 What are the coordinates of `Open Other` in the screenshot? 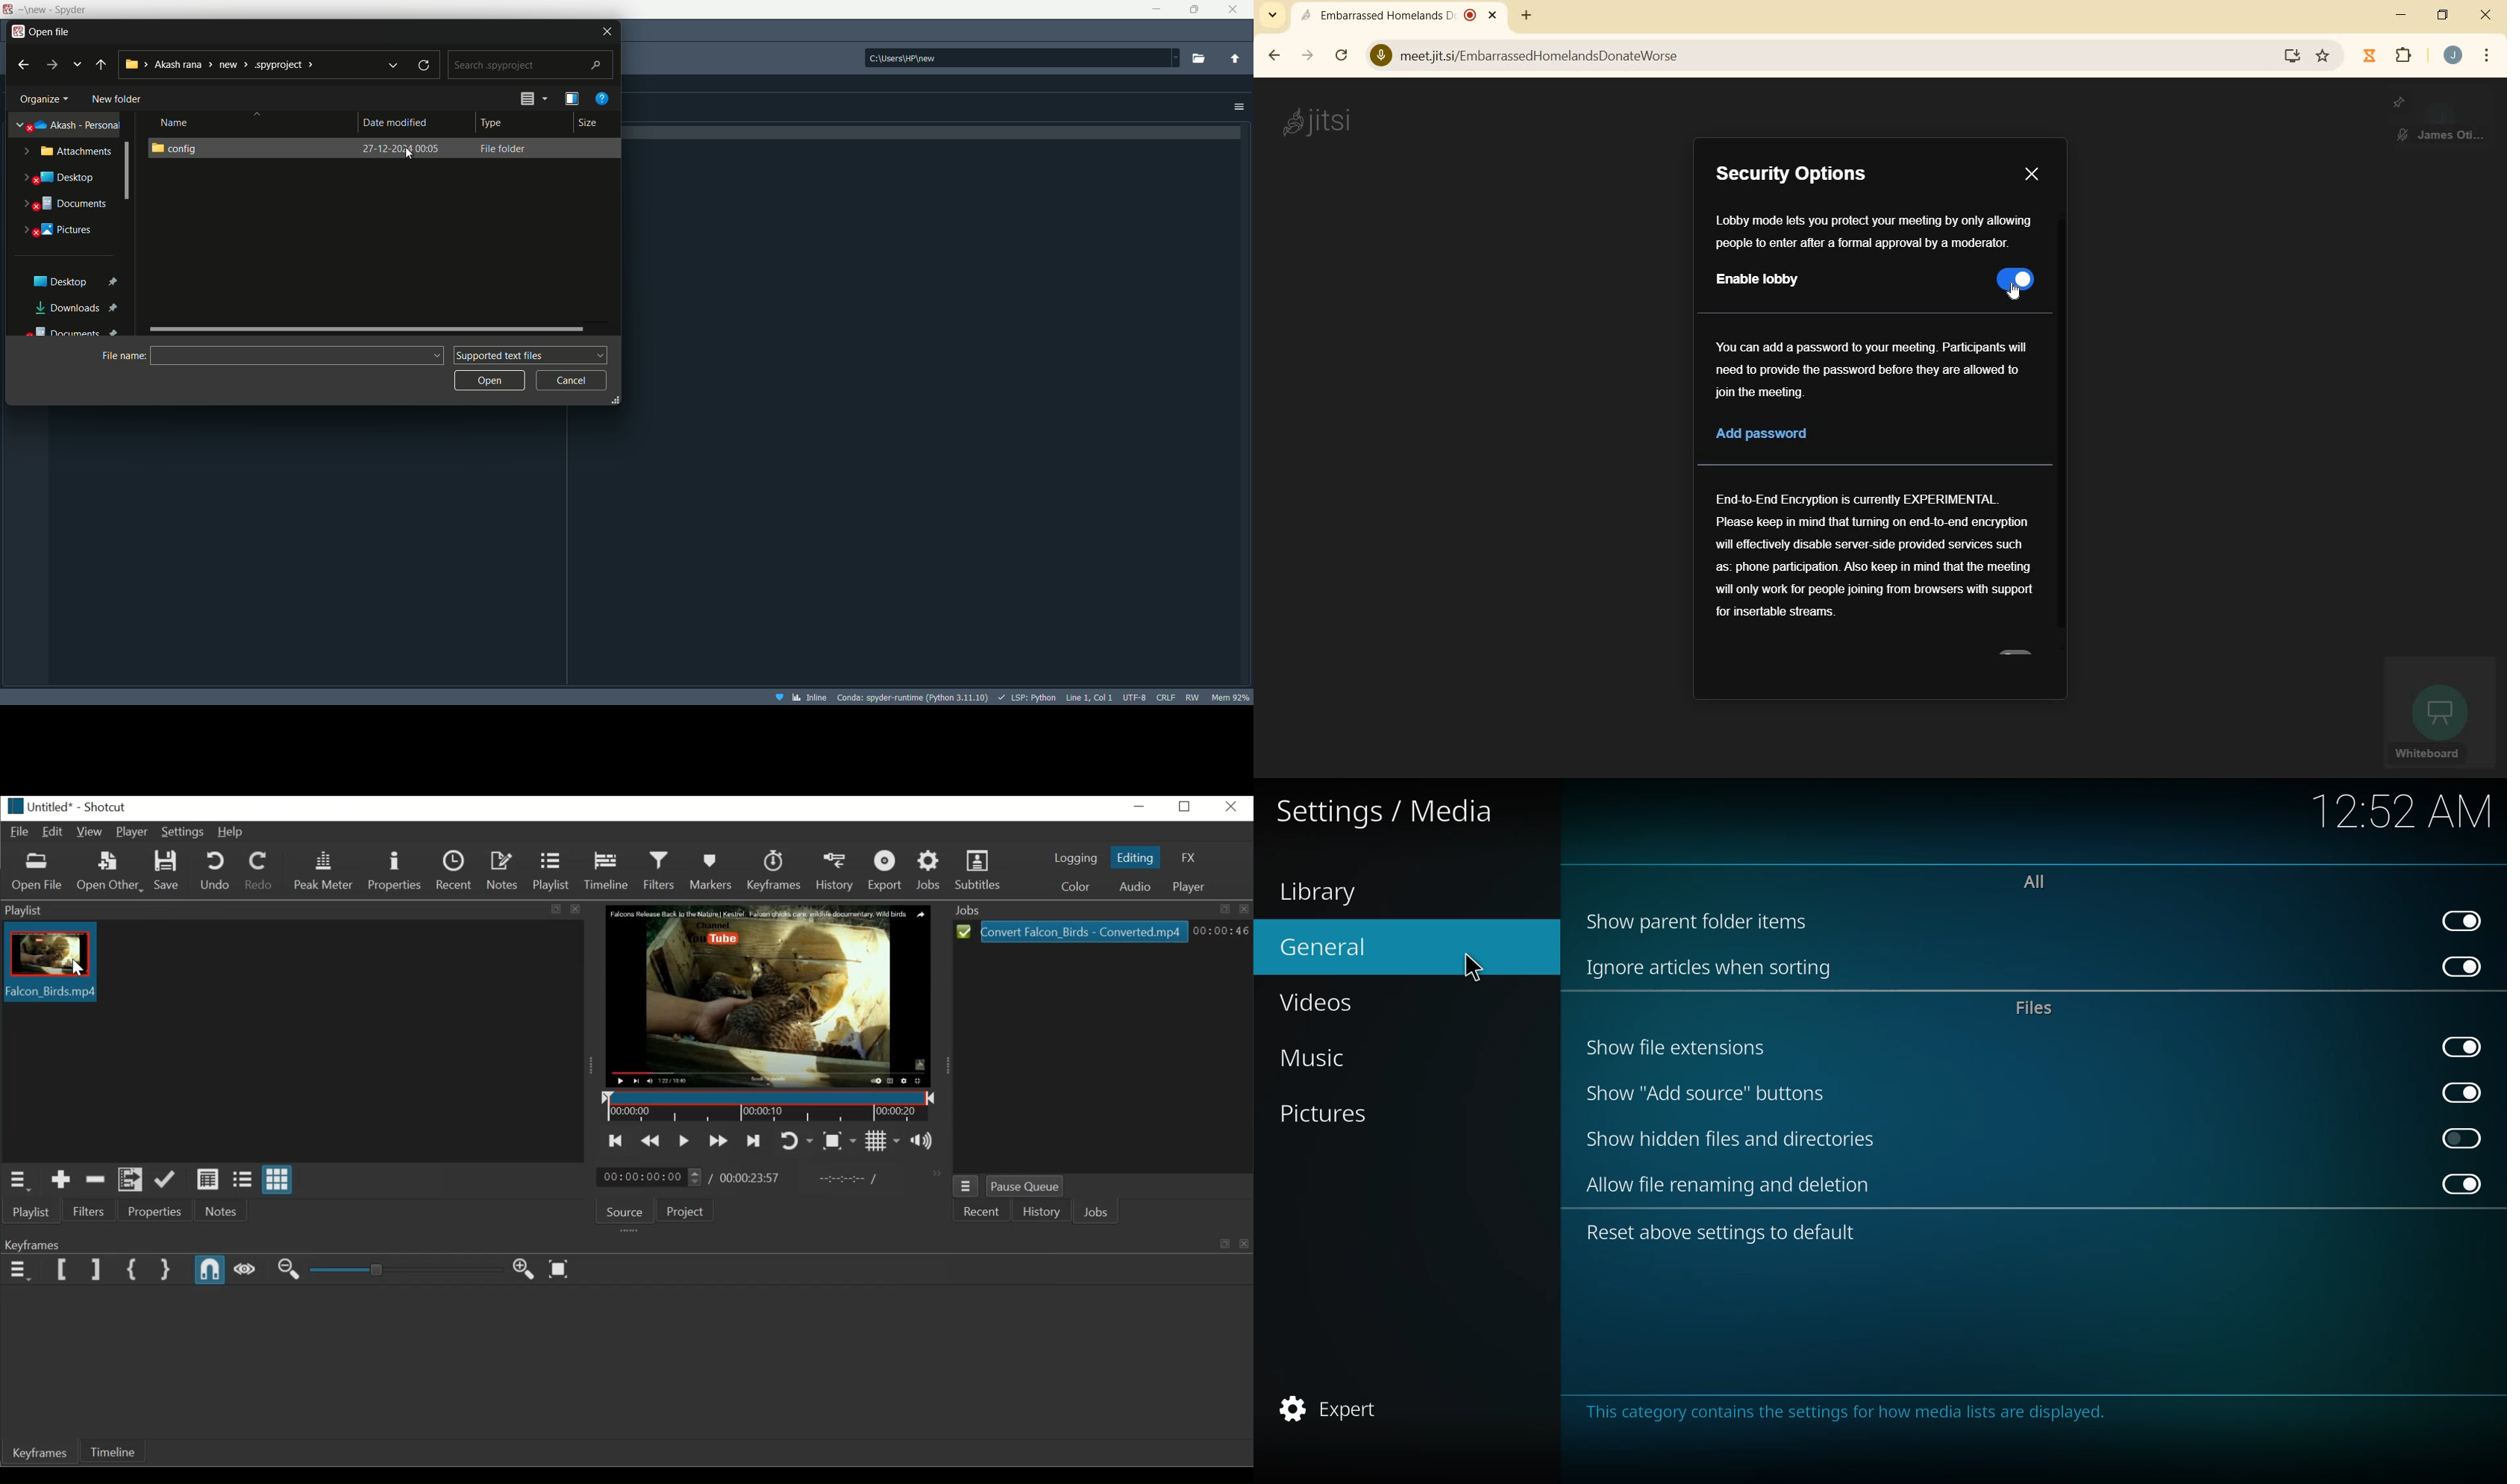 It's located at (108, 872).